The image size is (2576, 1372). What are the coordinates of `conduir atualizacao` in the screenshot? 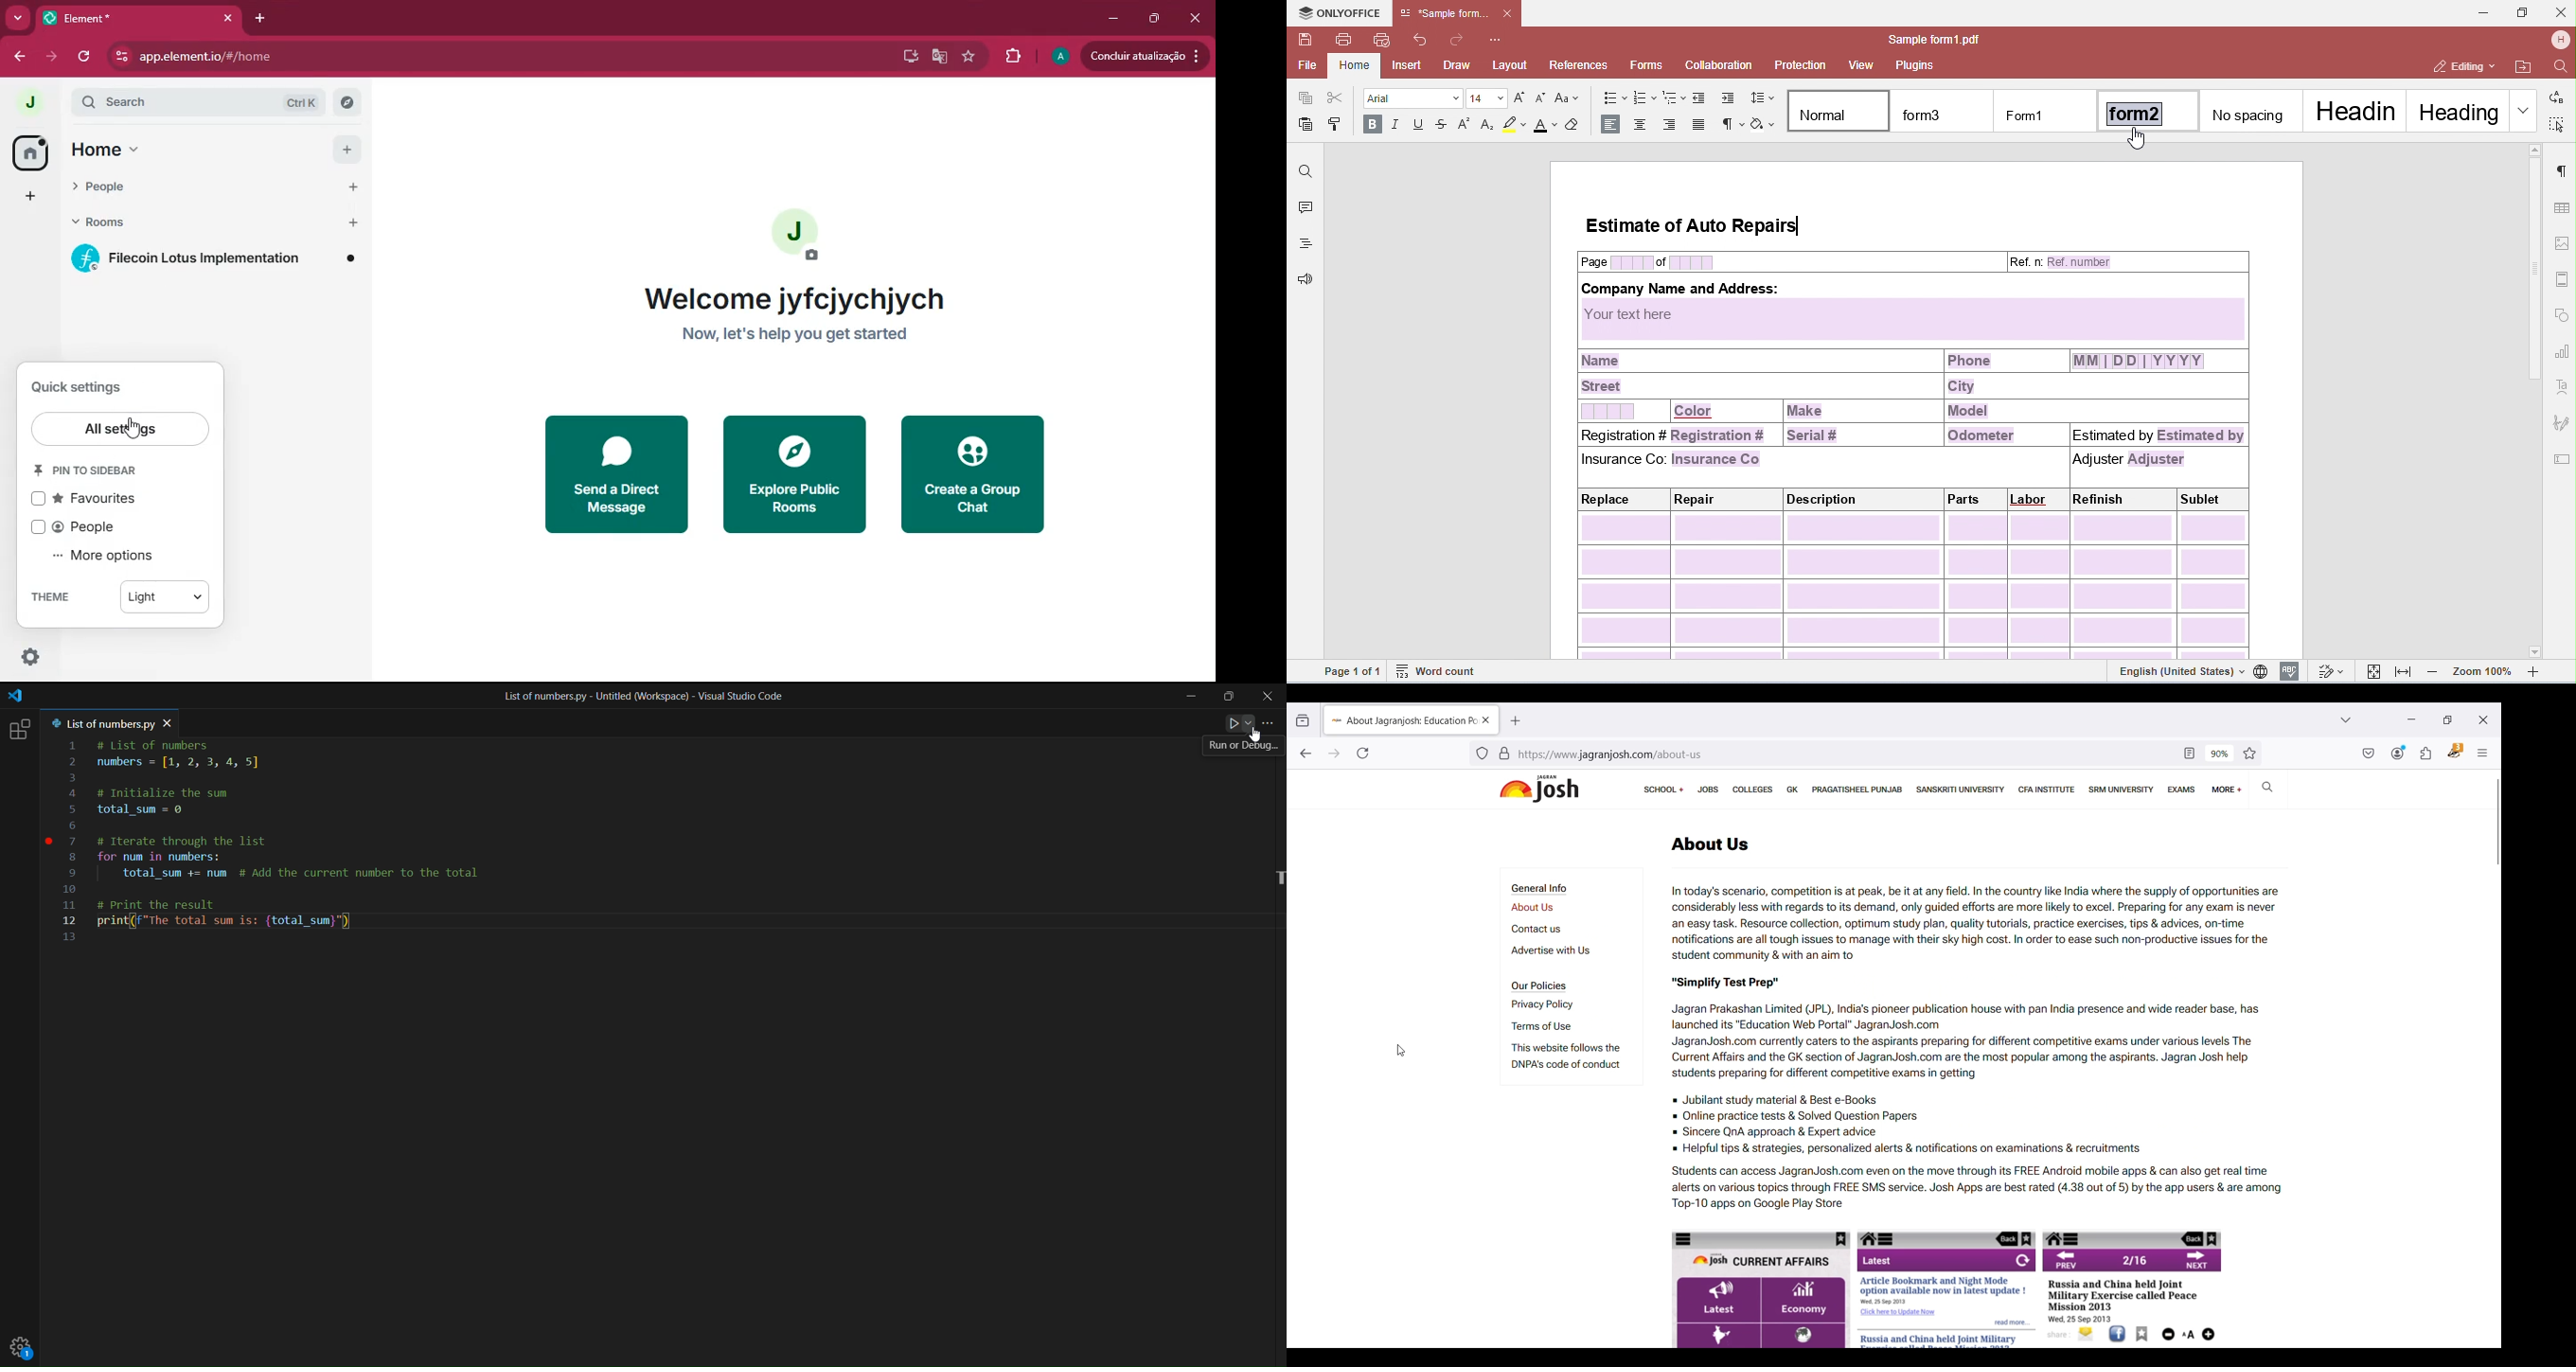 It's located at (1145, 56).